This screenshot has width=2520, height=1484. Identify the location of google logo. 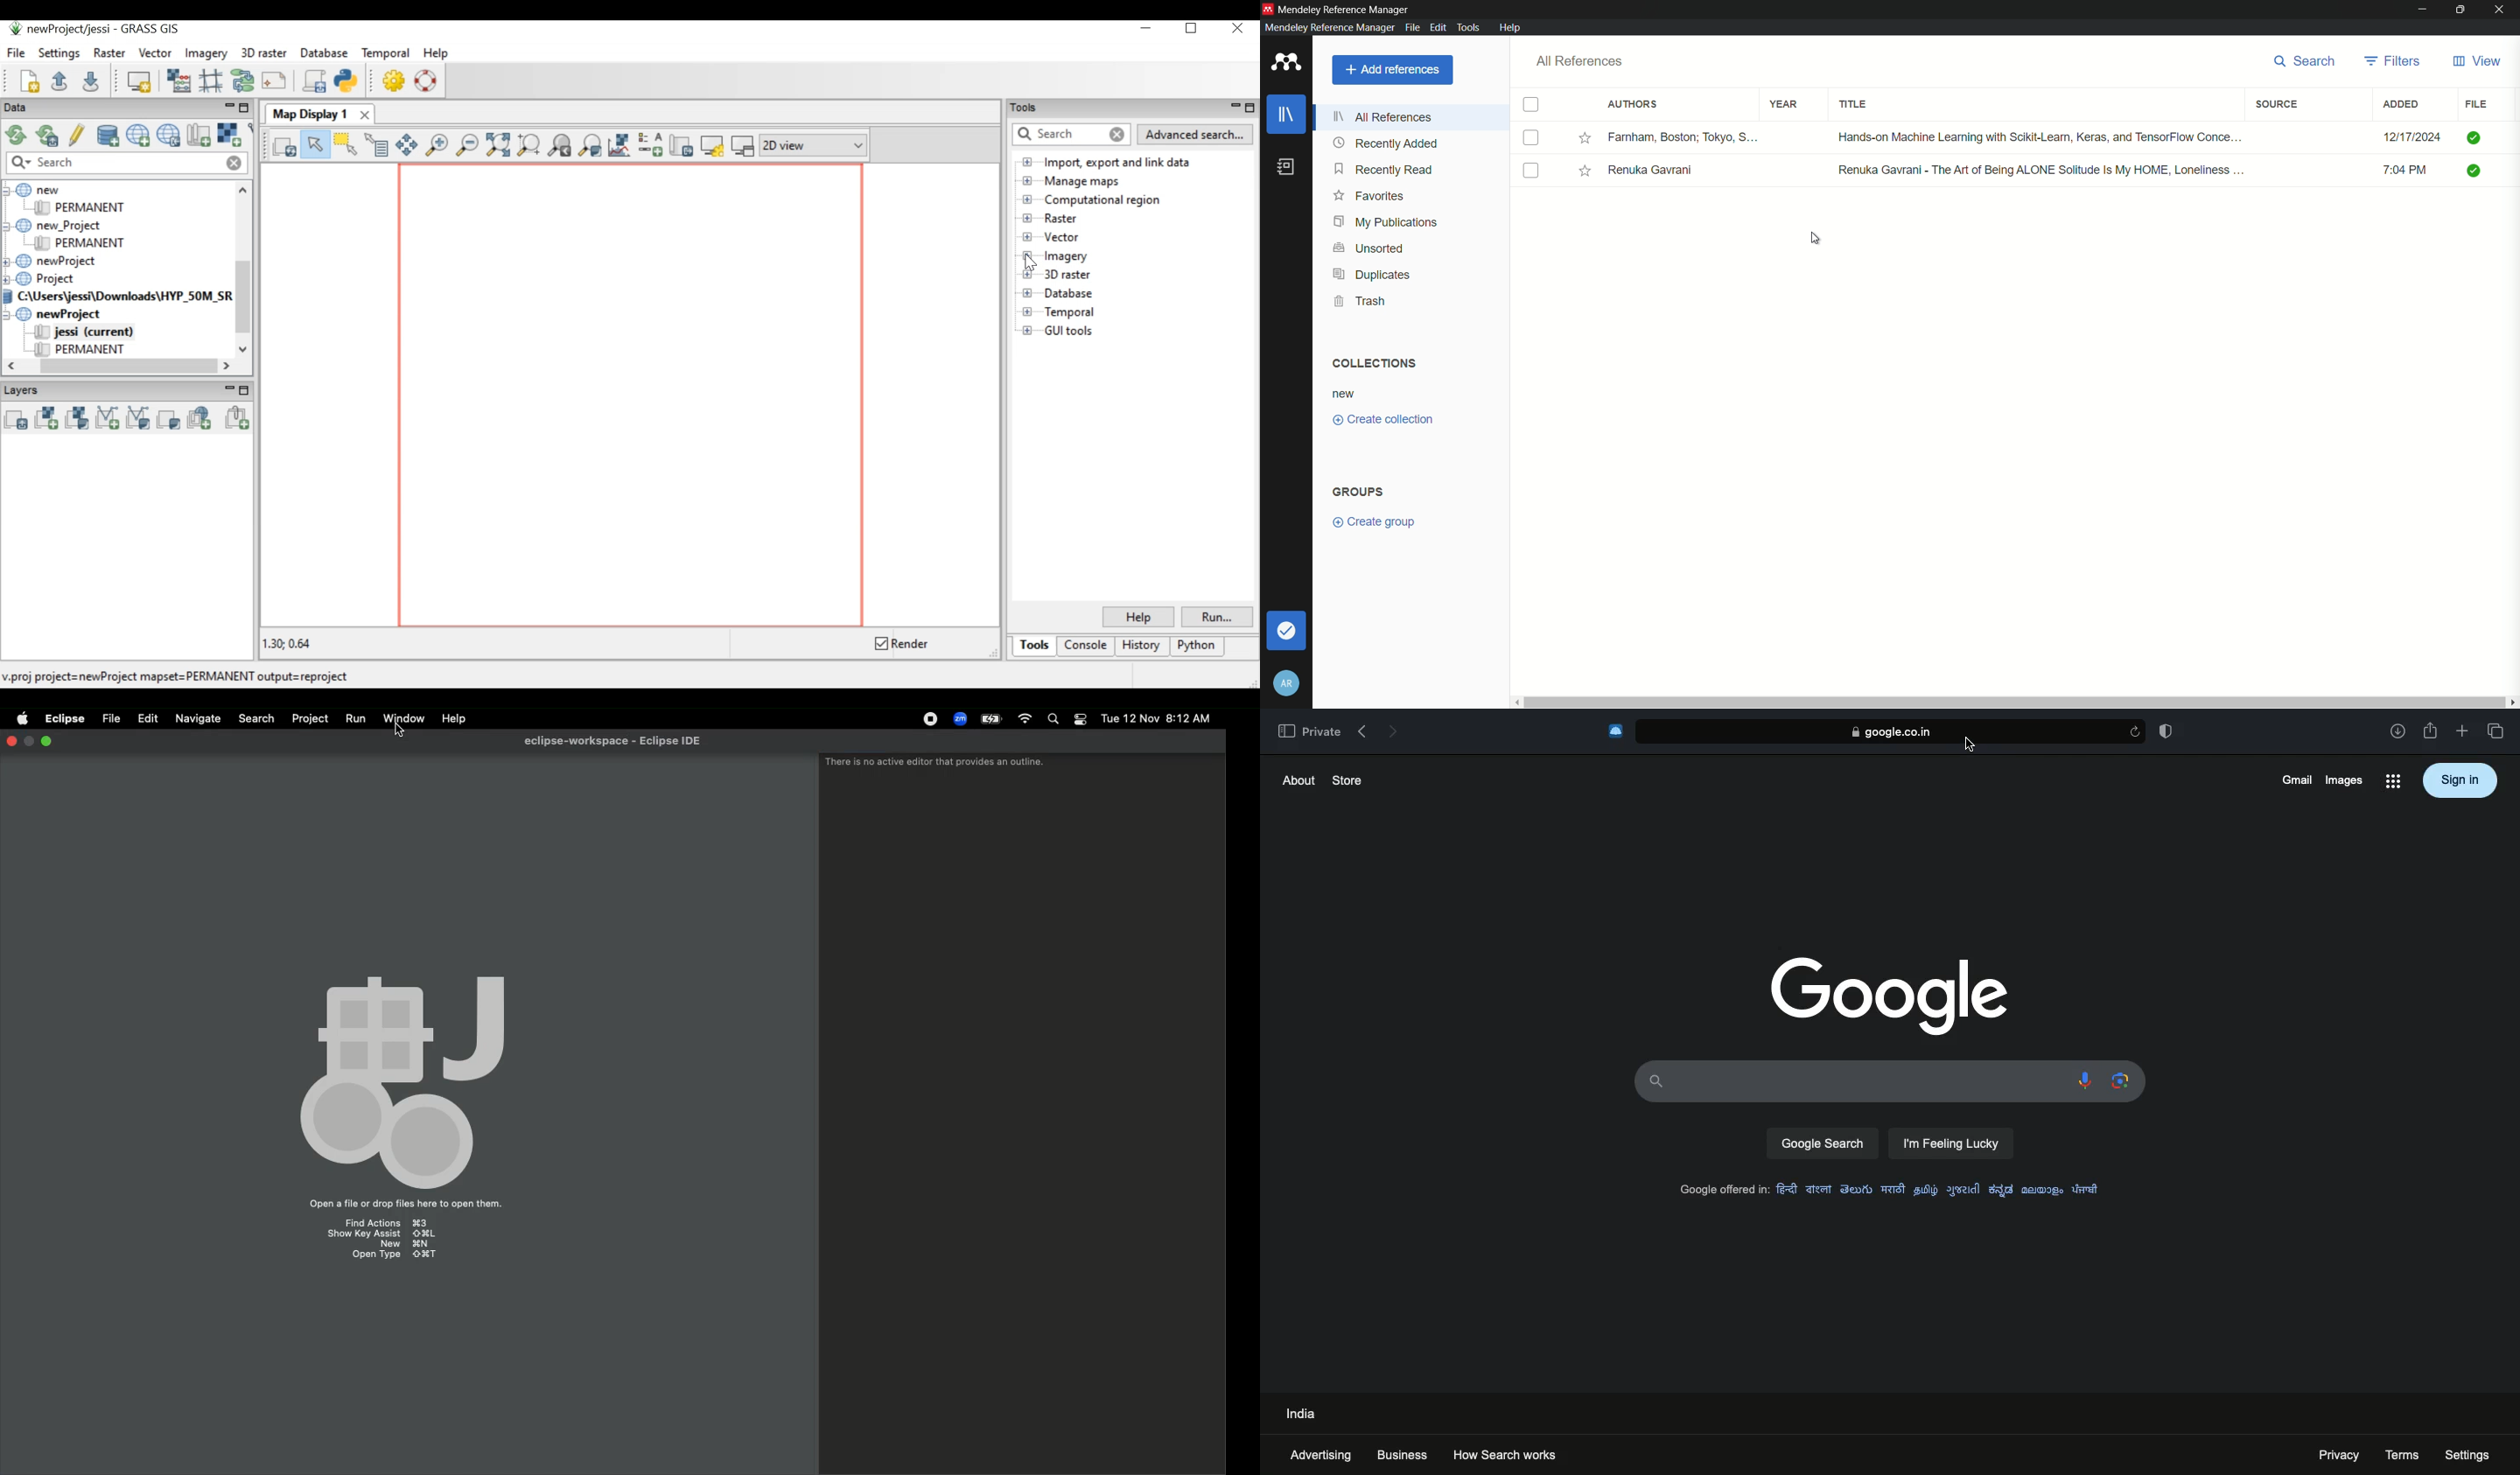
(1884, 994).